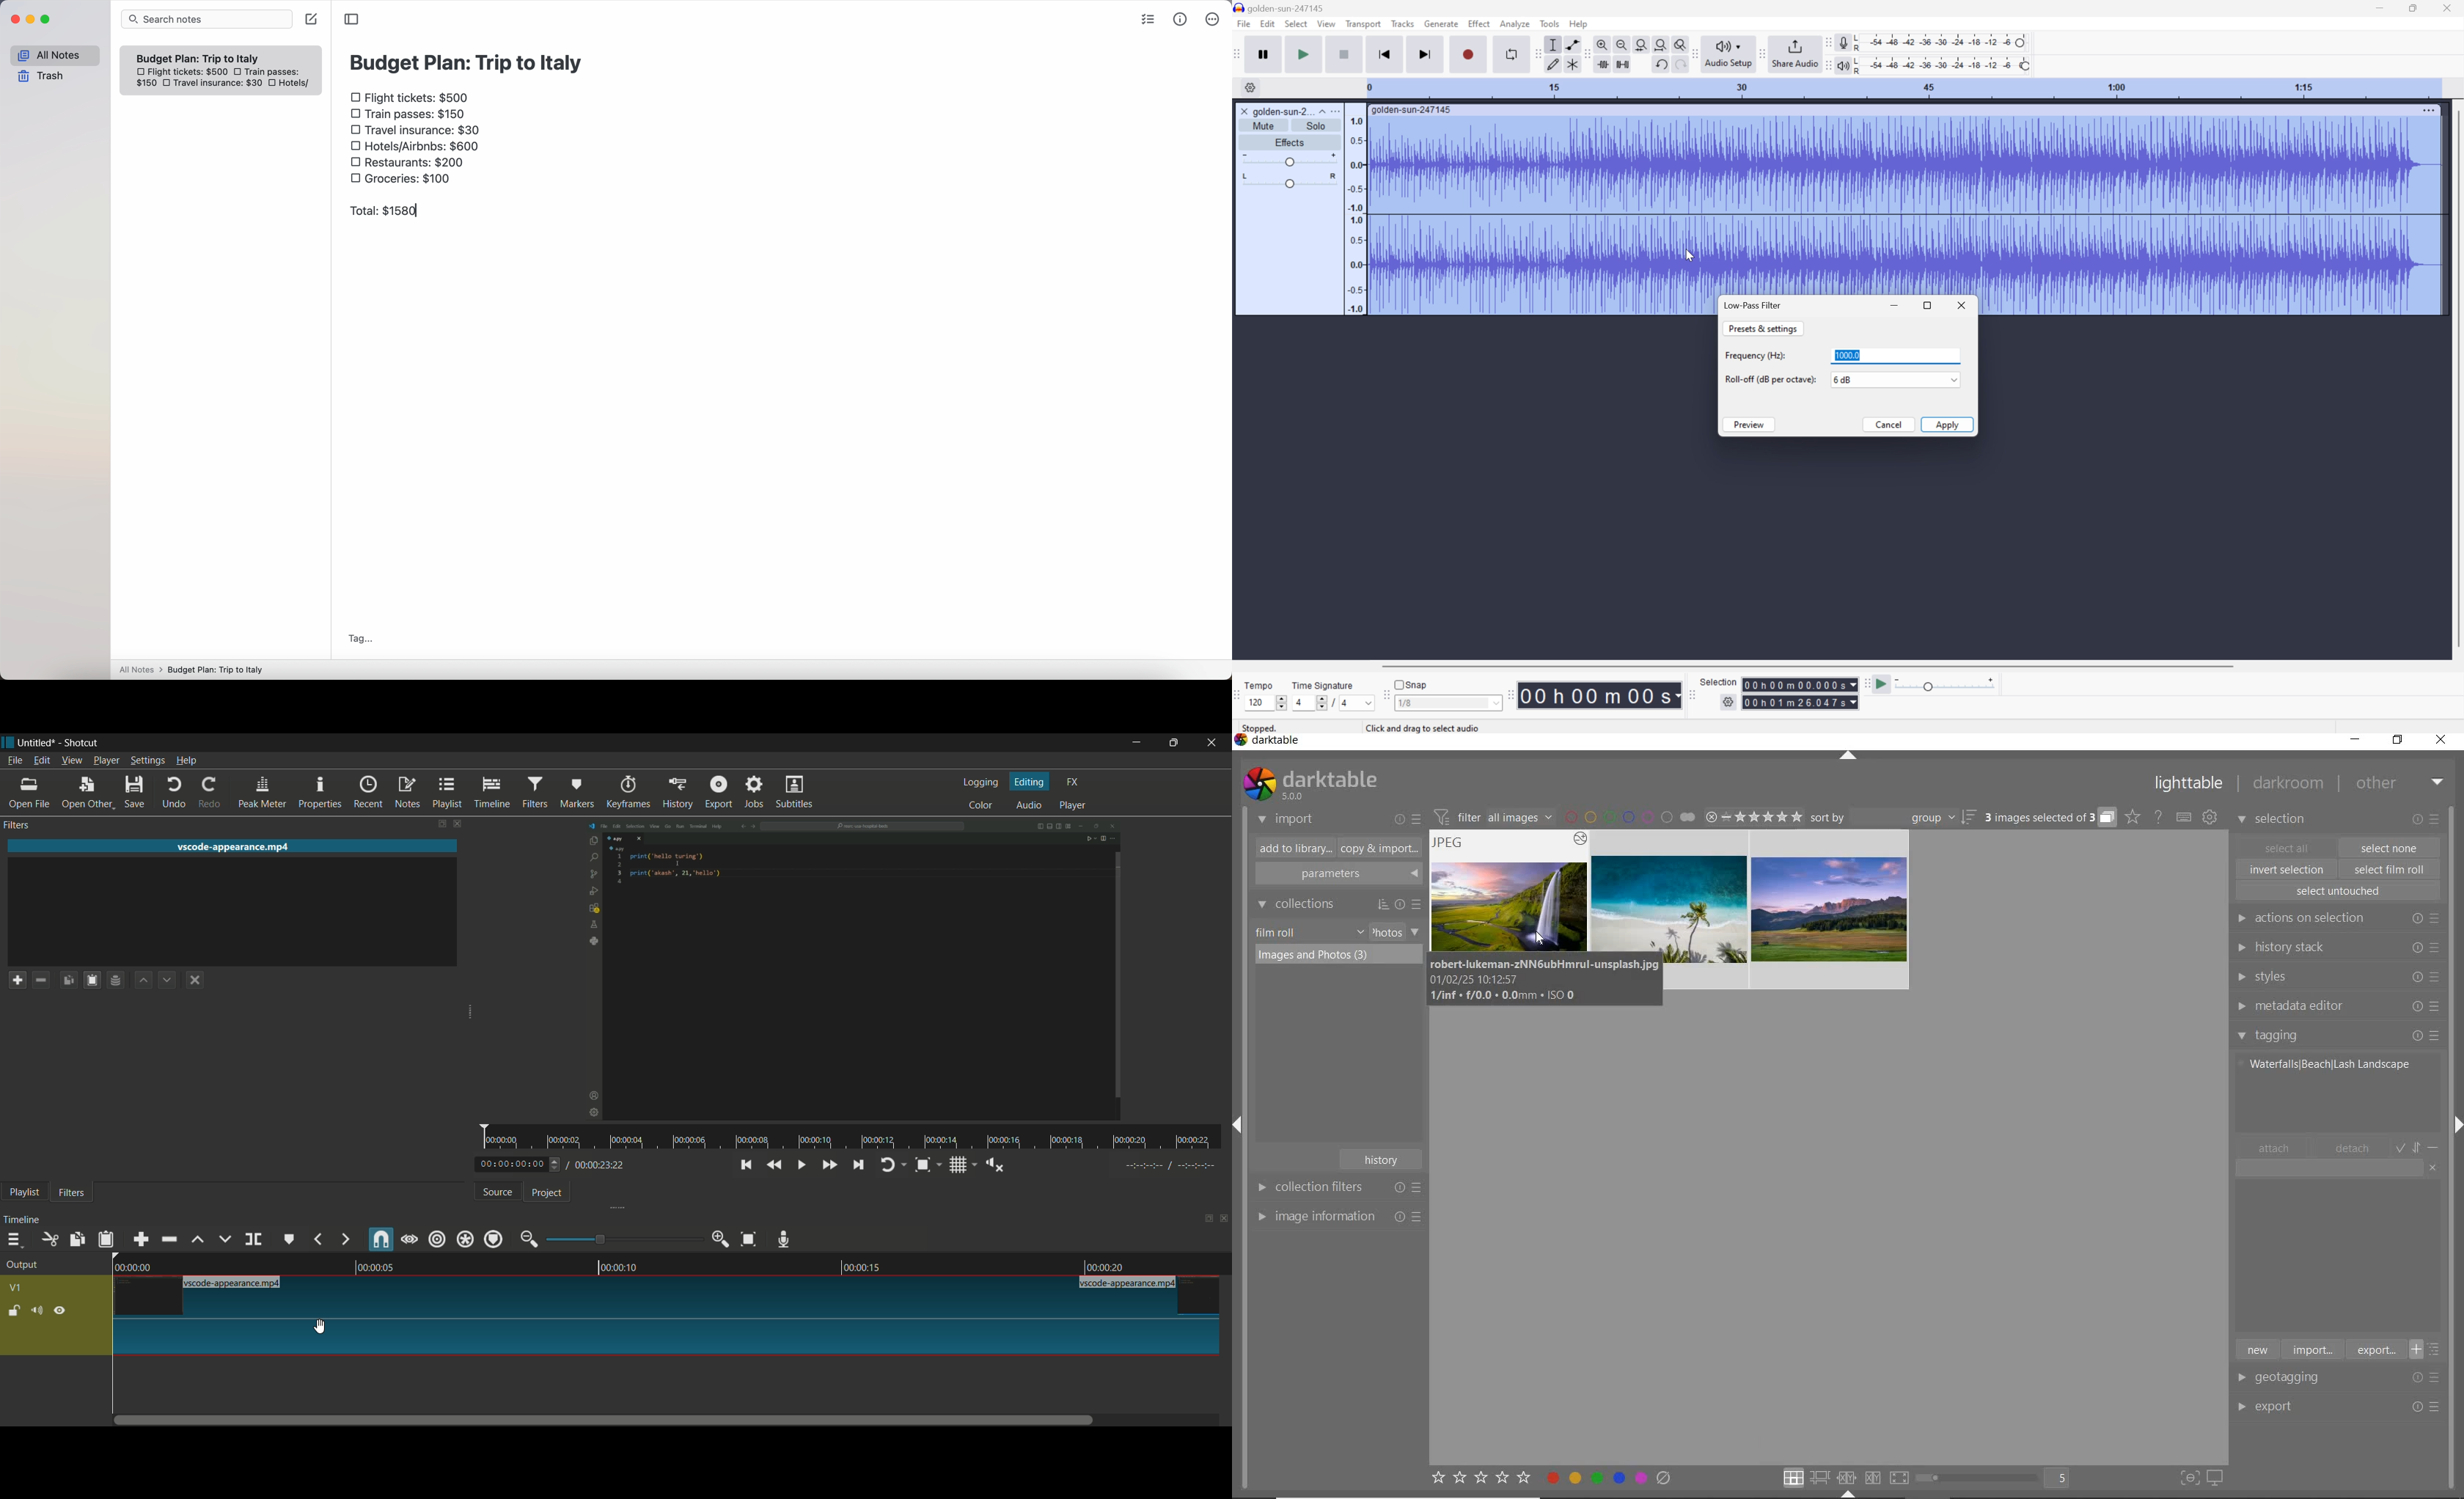 The image size is (2464, 1512). What do you see at coordinates (1659, 42) in the screenshot?
I see `Fit project to width` at bounding box center [1659, 42].